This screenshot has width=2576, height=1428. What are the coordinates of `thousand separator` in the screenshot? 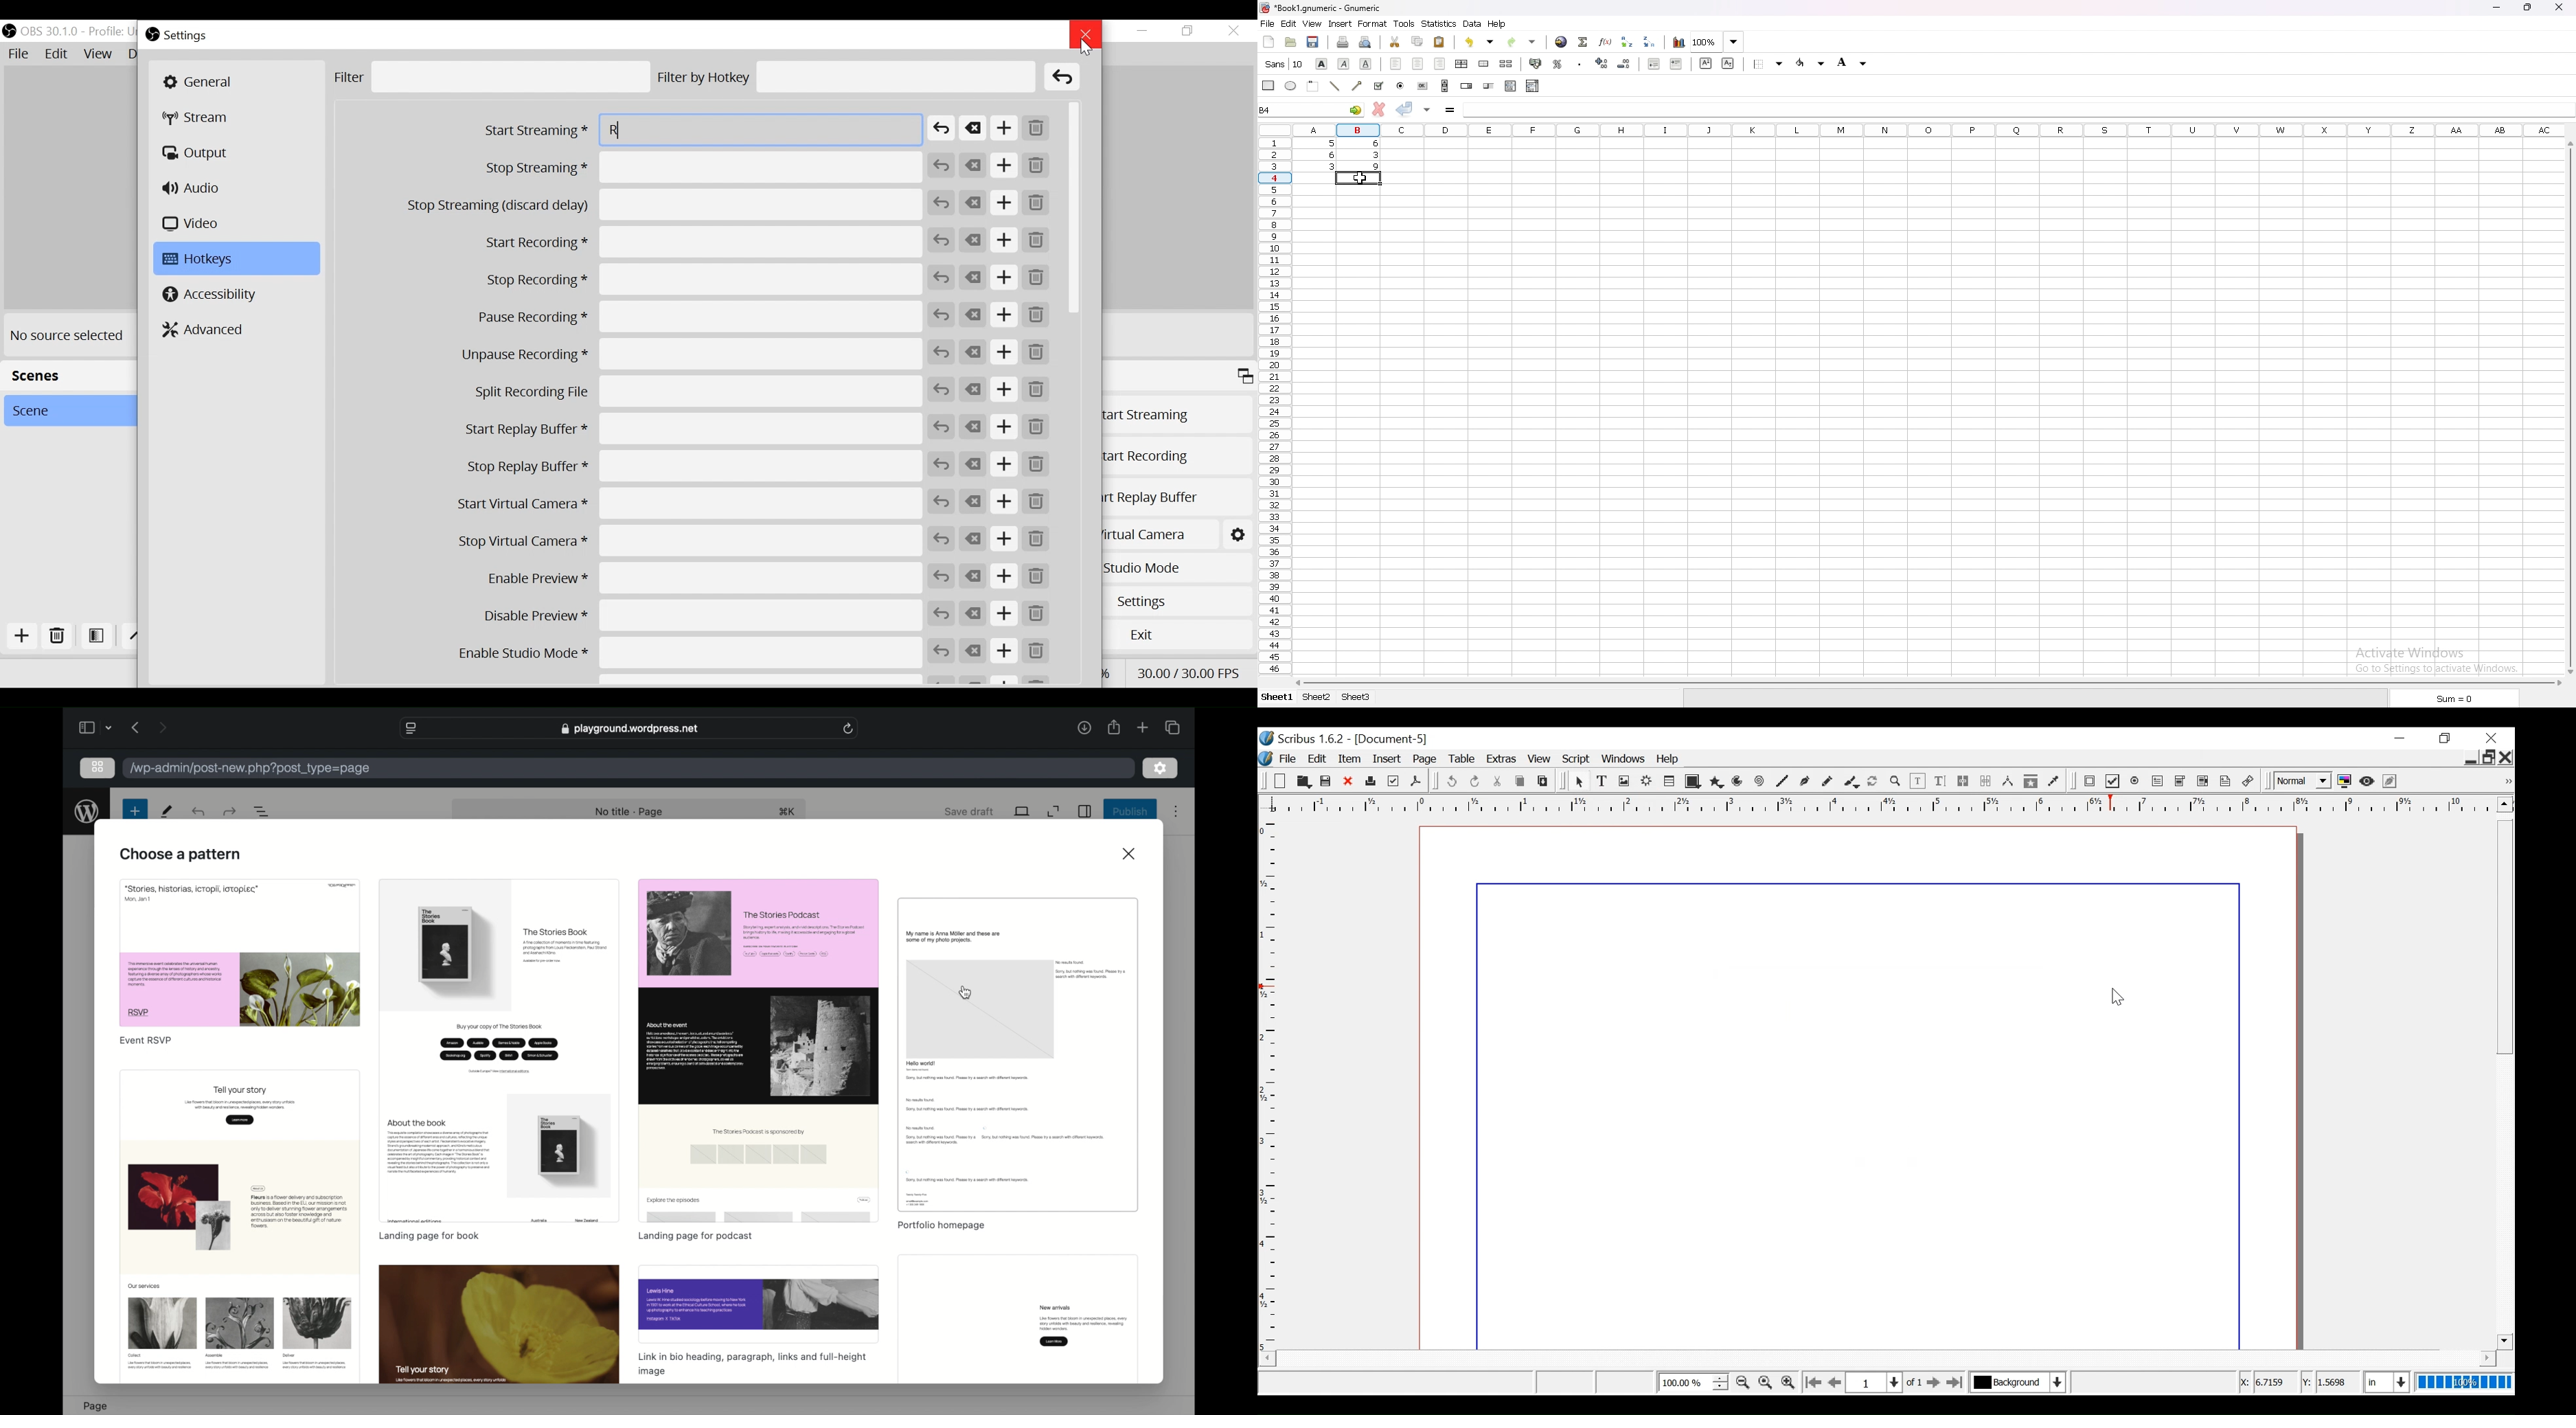 It's located at (1580, 63).